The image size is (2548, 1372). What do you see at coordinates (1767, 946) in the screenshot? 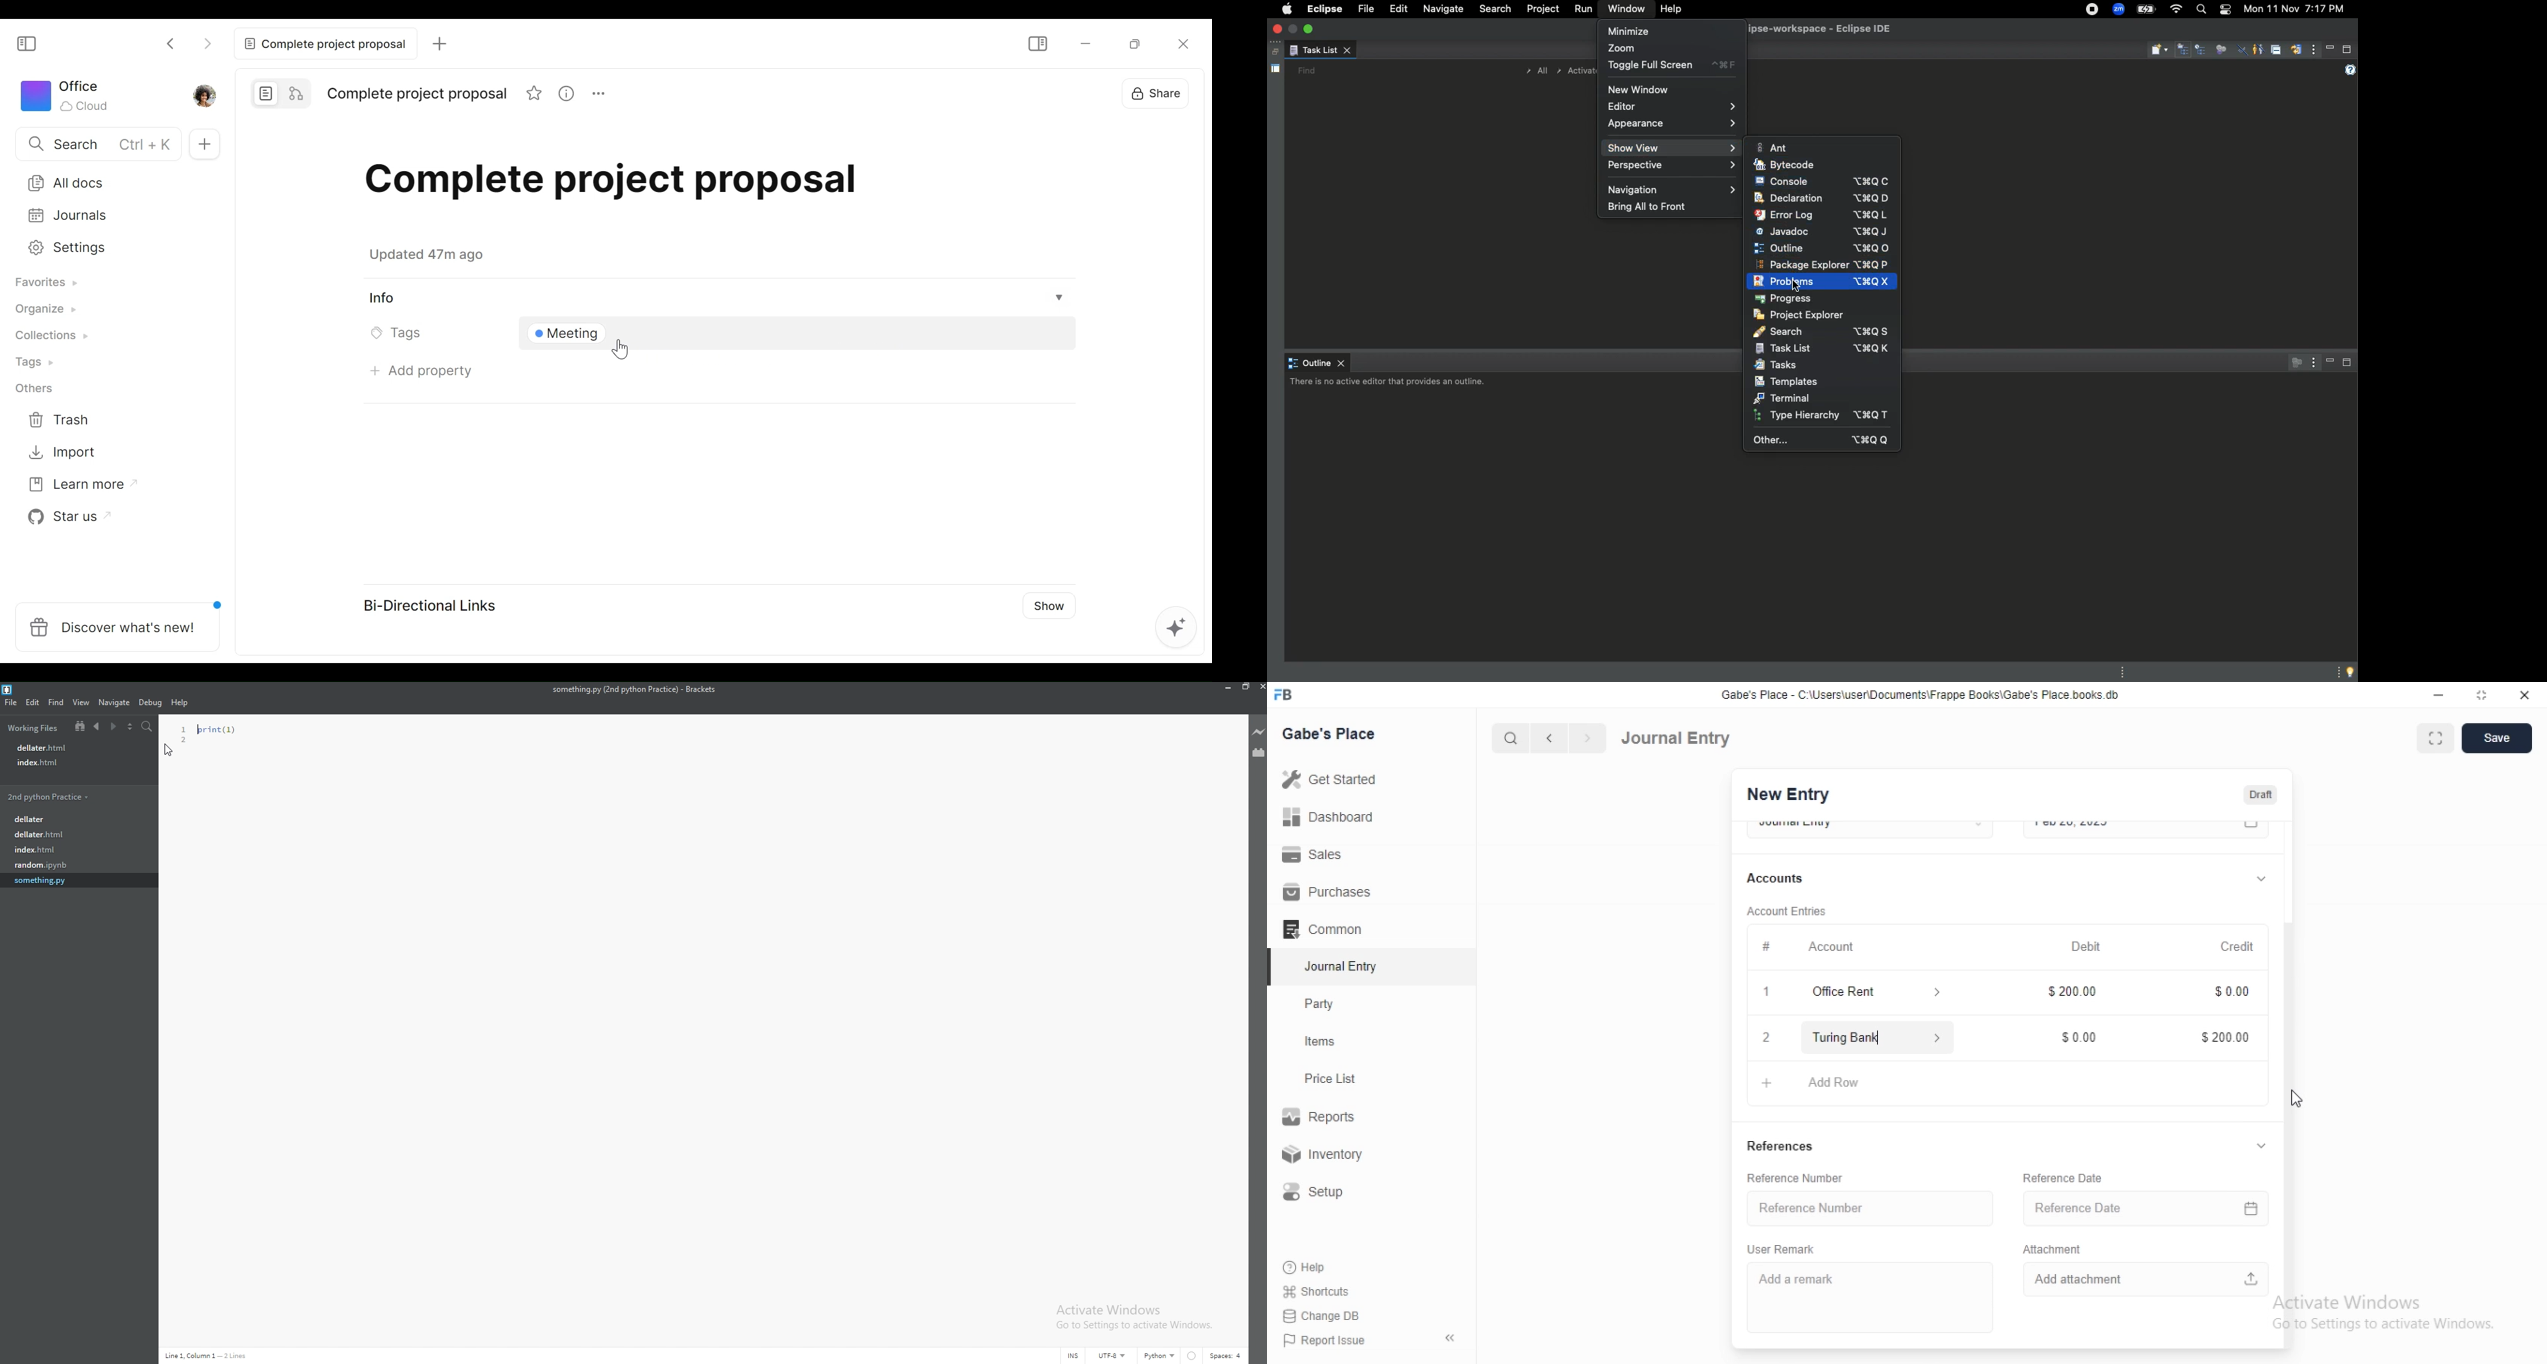
I see `` at bounding box center [1767, 946].